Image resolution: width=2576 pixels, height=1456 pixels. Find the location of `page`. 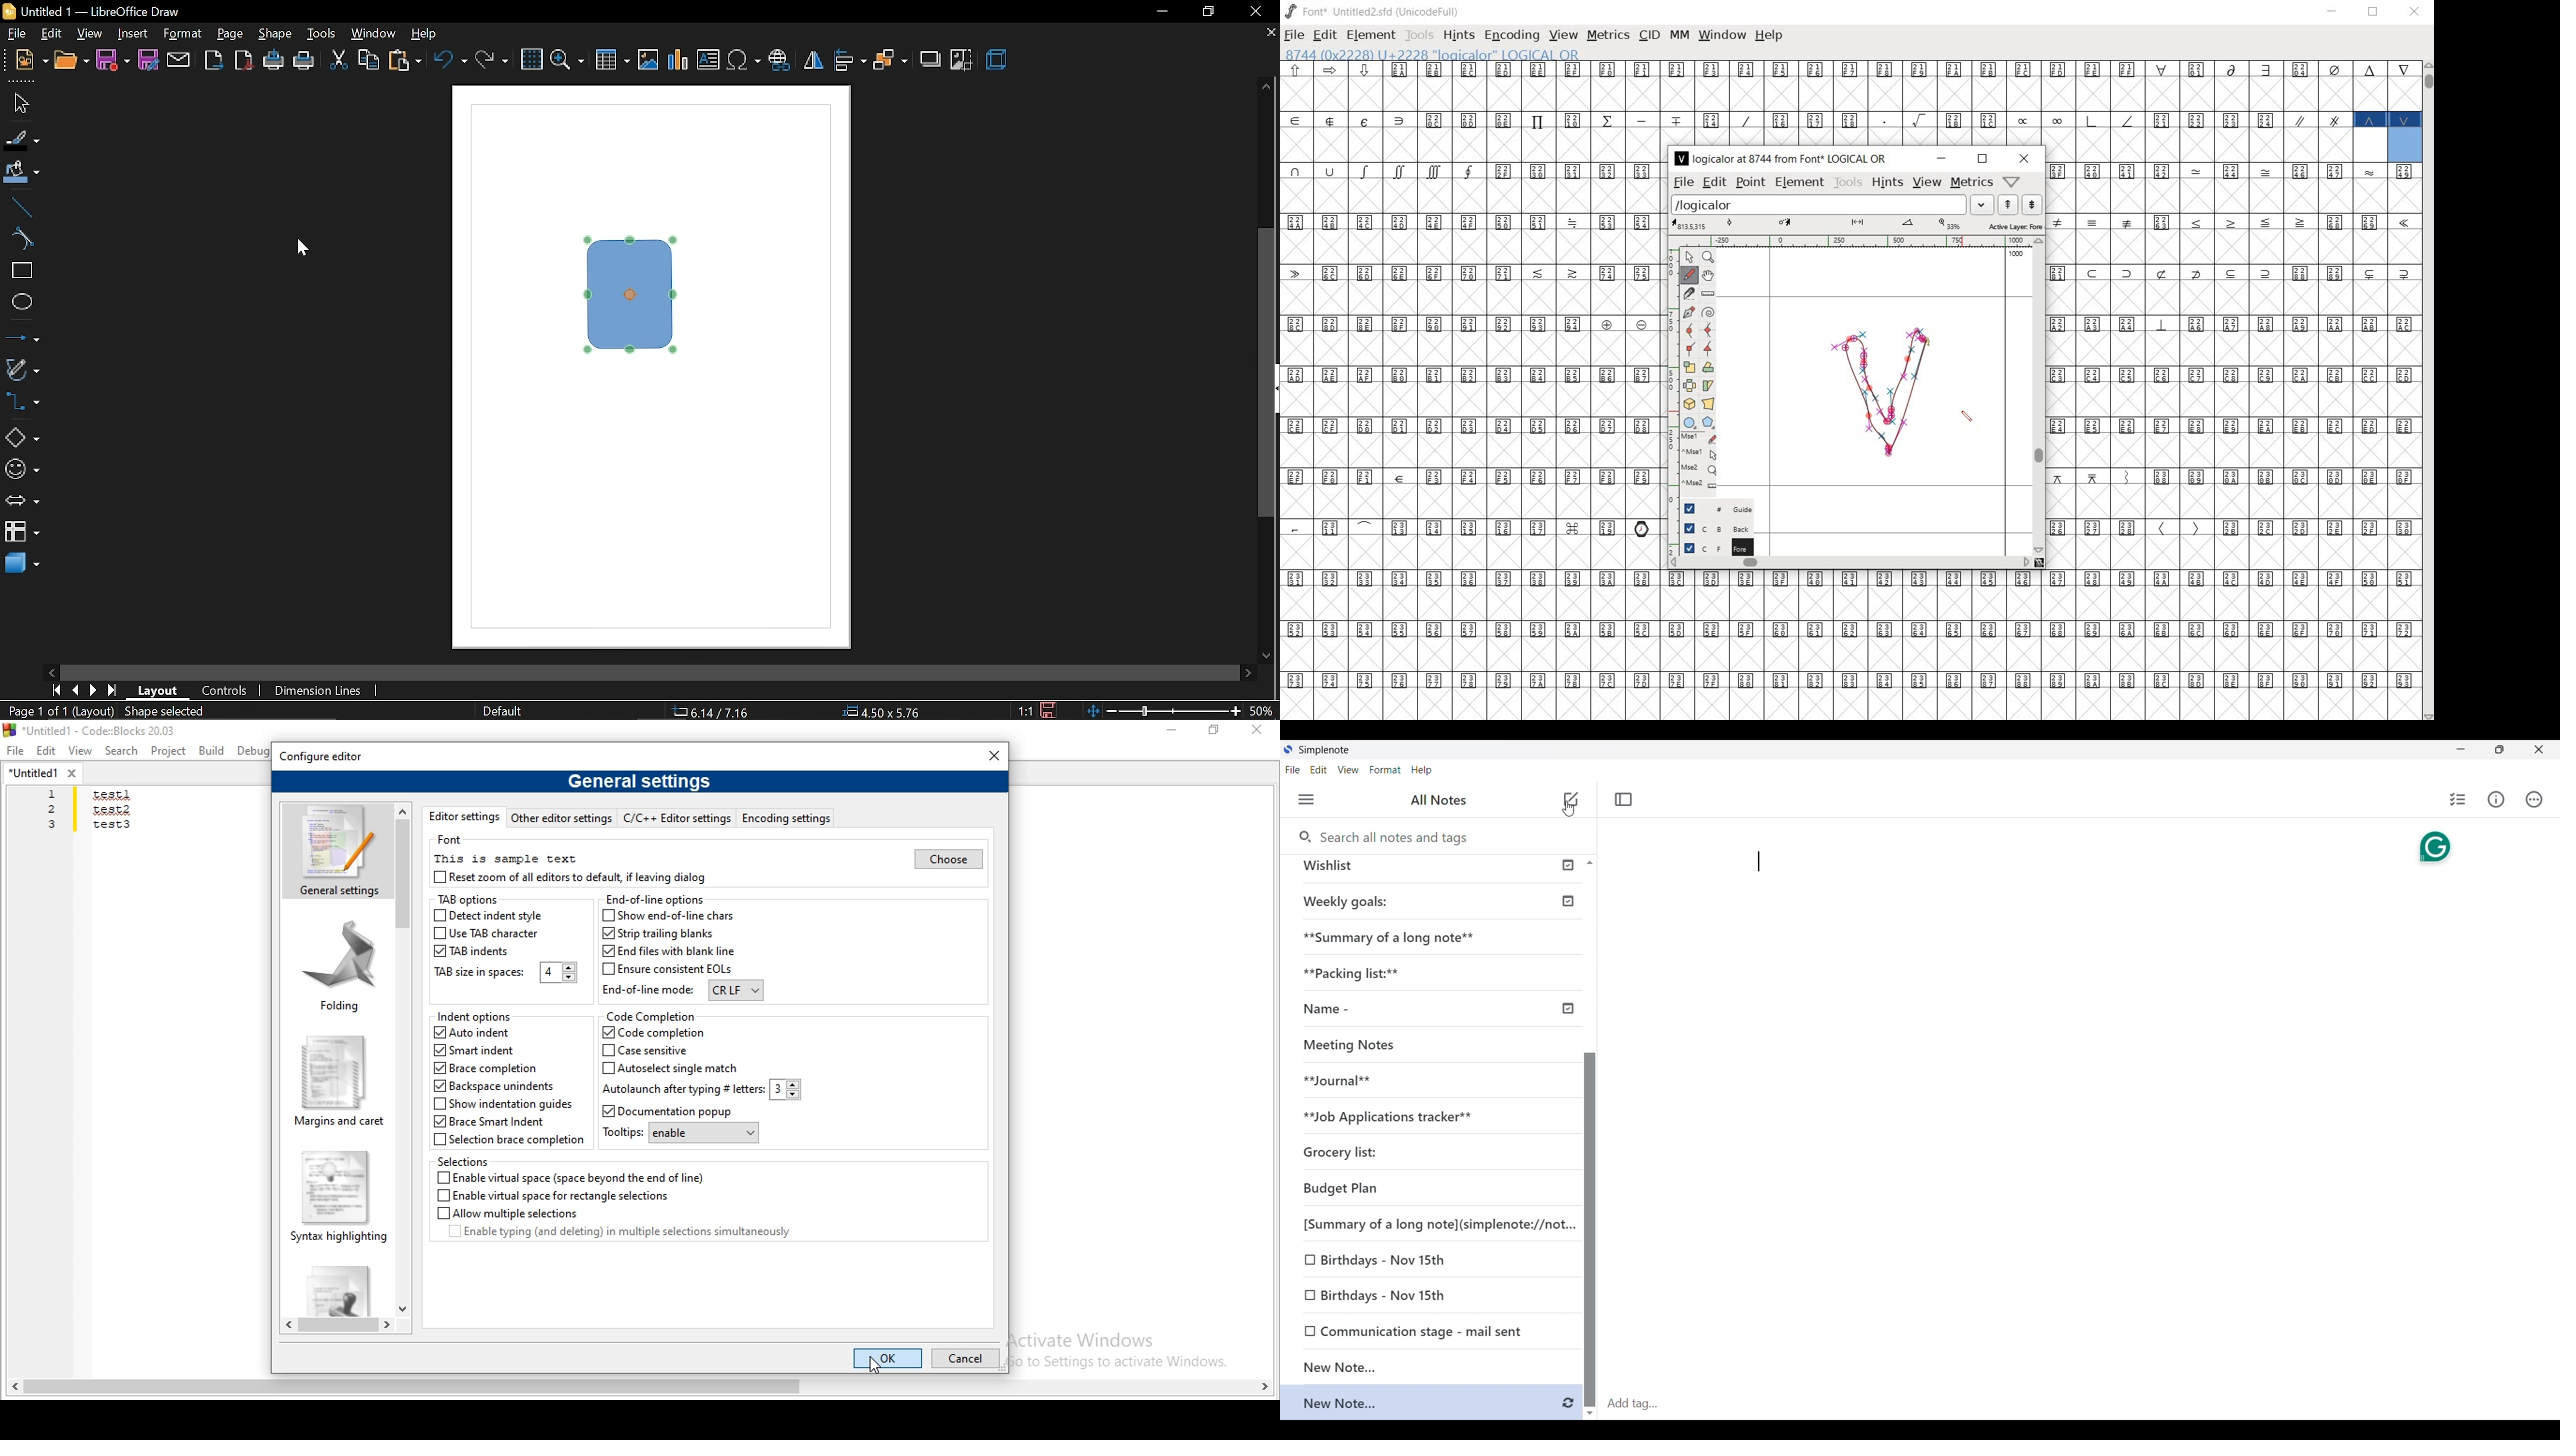

page is located at coordinates (232, 34).